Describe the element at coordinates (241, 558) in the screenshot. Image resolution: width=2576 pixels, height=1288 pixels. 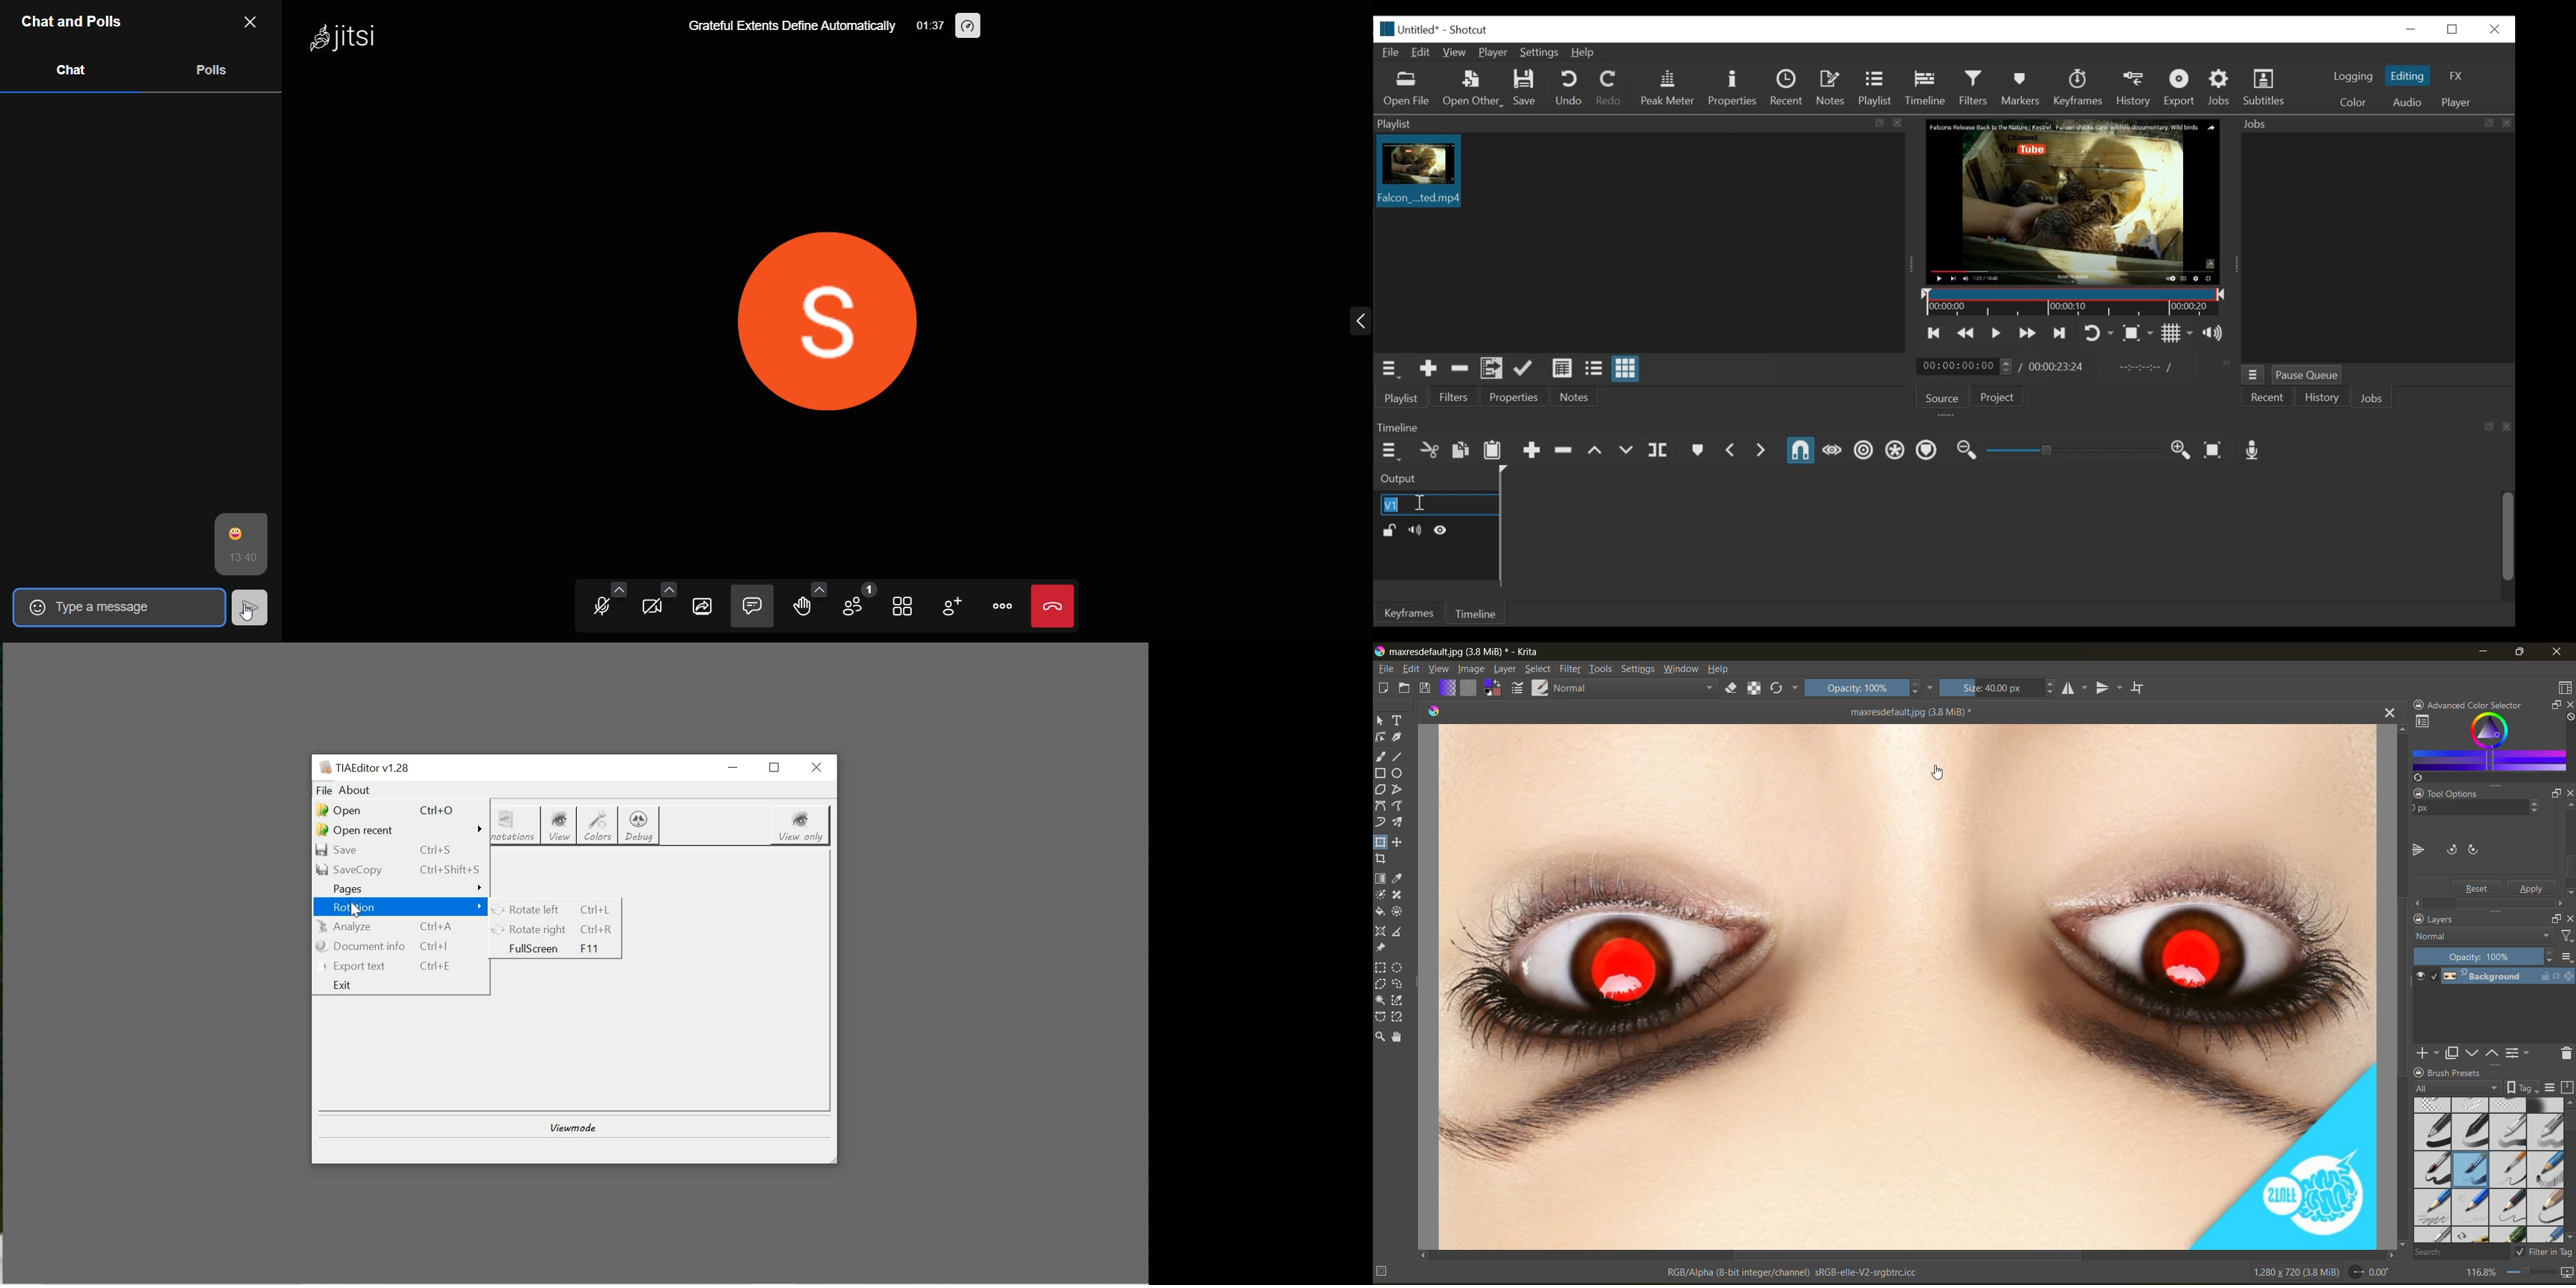
I see `sent time` at that location.